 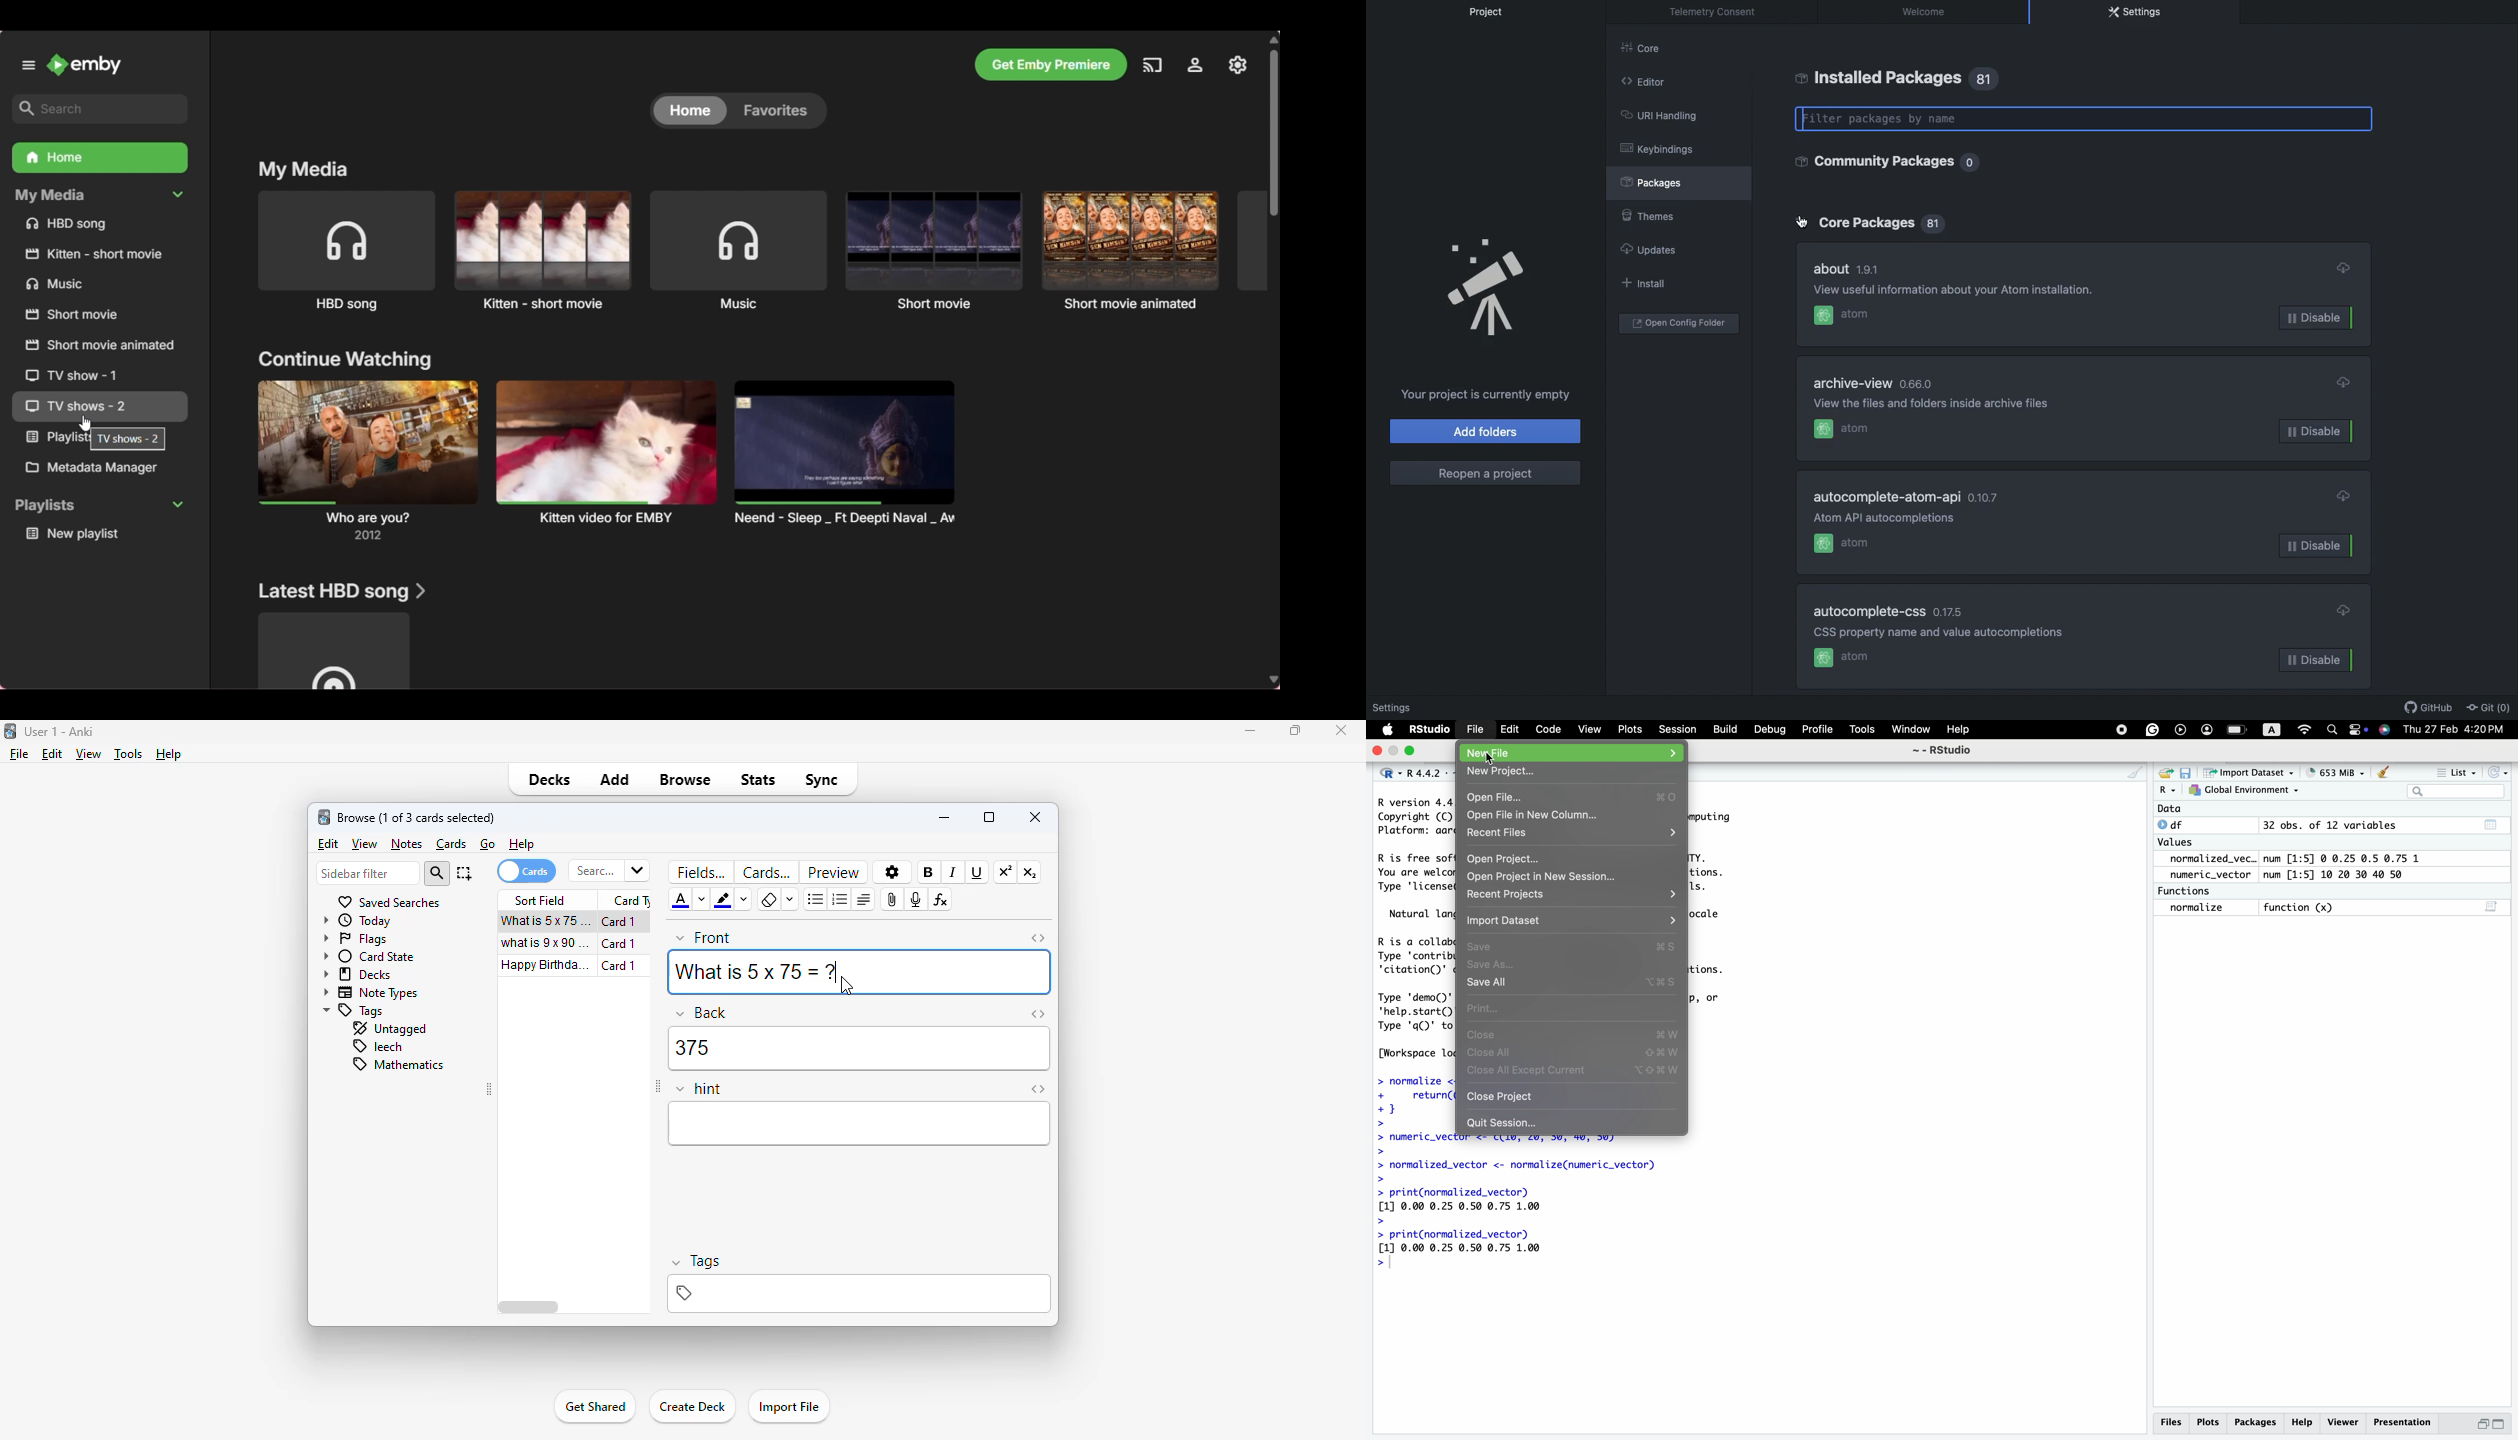 What do you see at coordinates (1510, 730) in the screenshot?
I see `Edit` at bounding box center [1510, 730].